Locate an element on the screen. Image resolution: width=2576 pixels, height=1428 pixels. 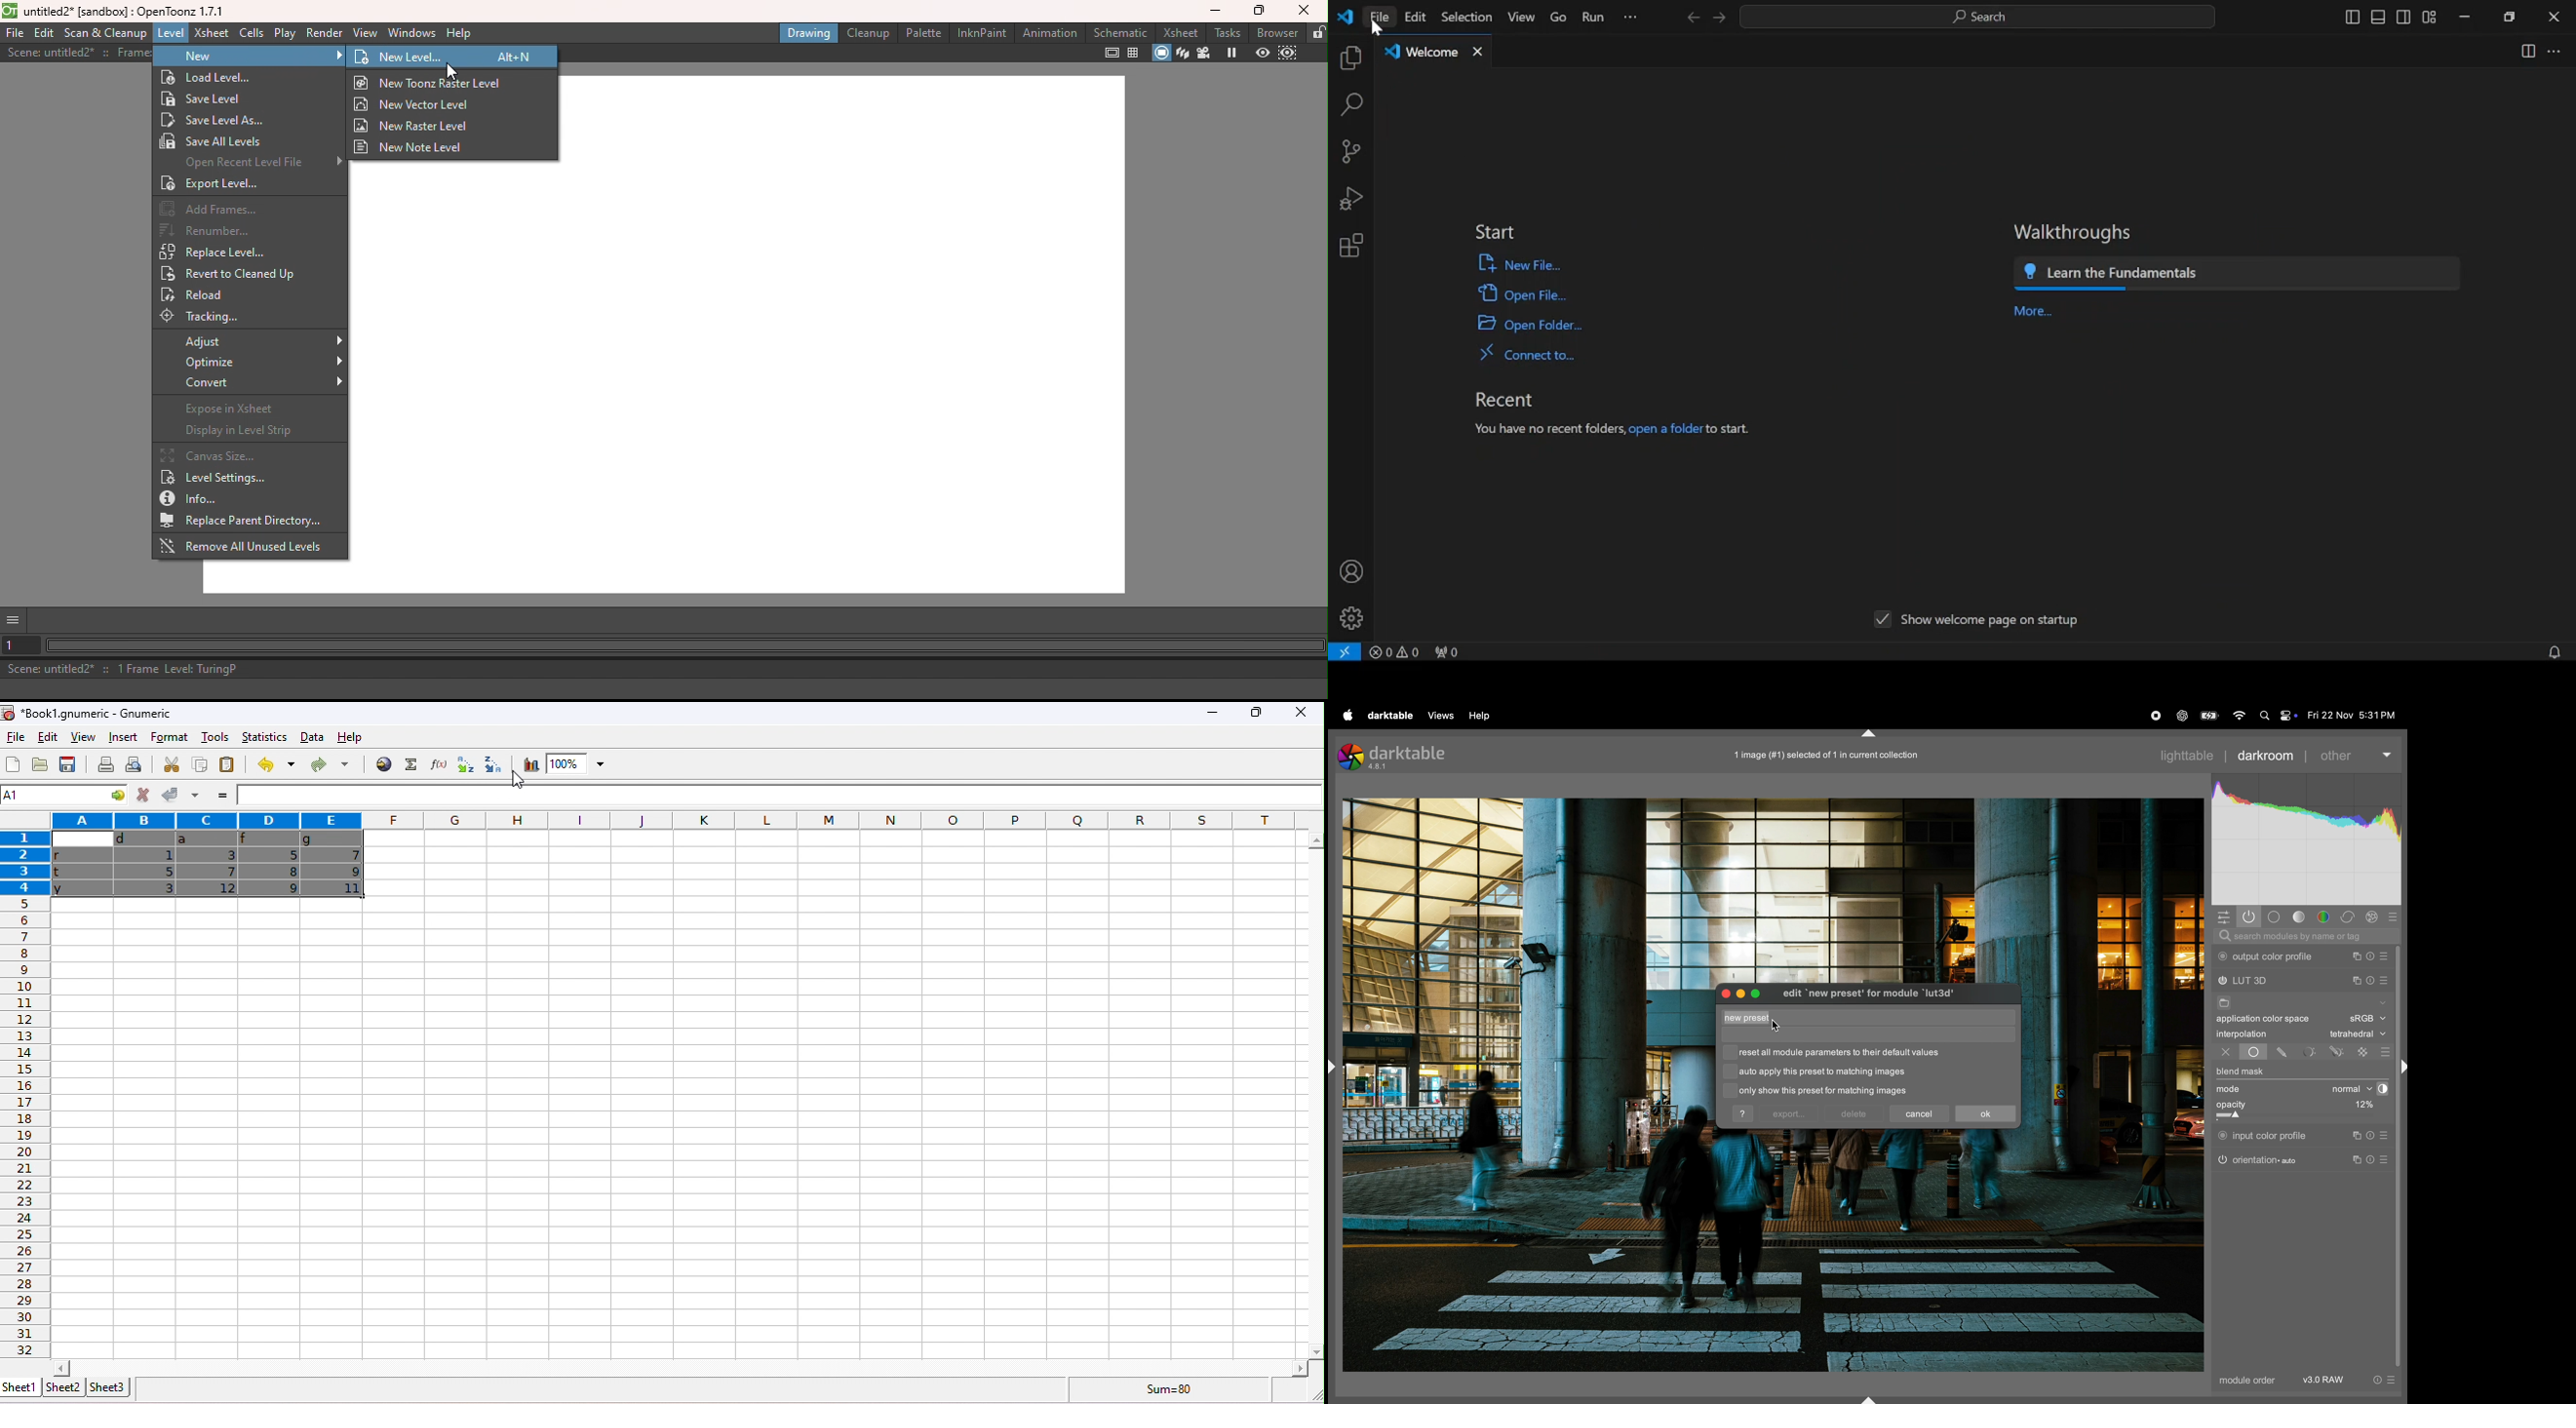
record is located at coordinates (2153, 716).